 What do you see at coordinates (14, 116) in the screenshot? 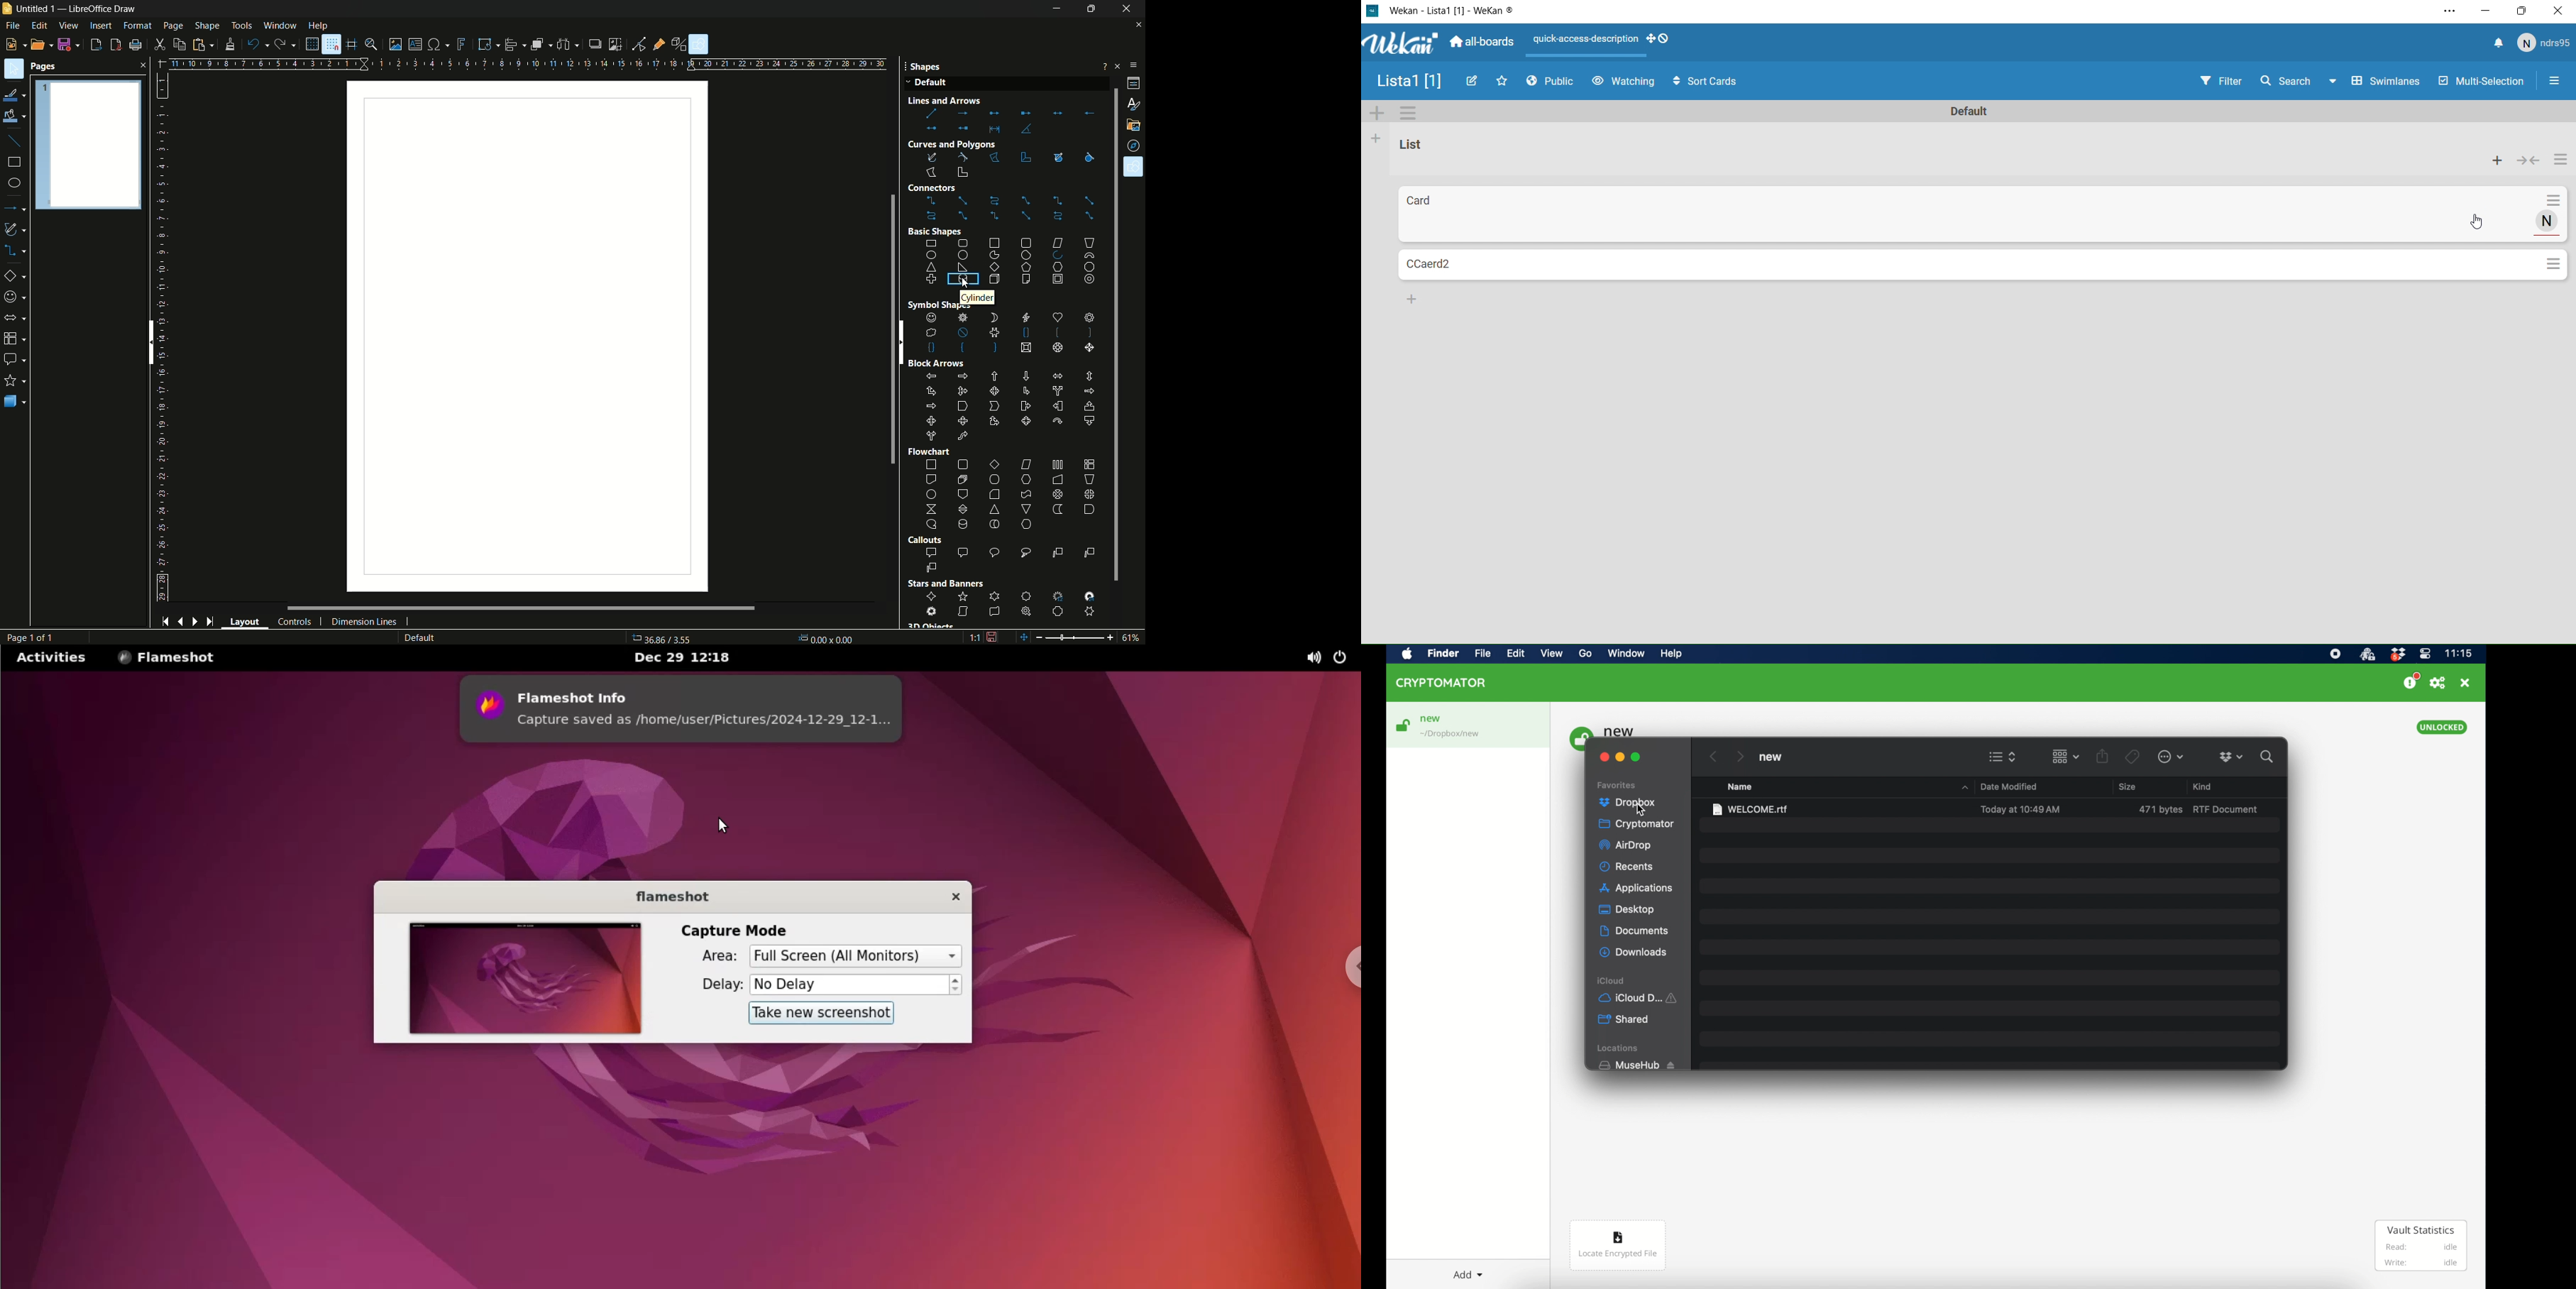
I see `fill color` at bounding box center [14, 116].